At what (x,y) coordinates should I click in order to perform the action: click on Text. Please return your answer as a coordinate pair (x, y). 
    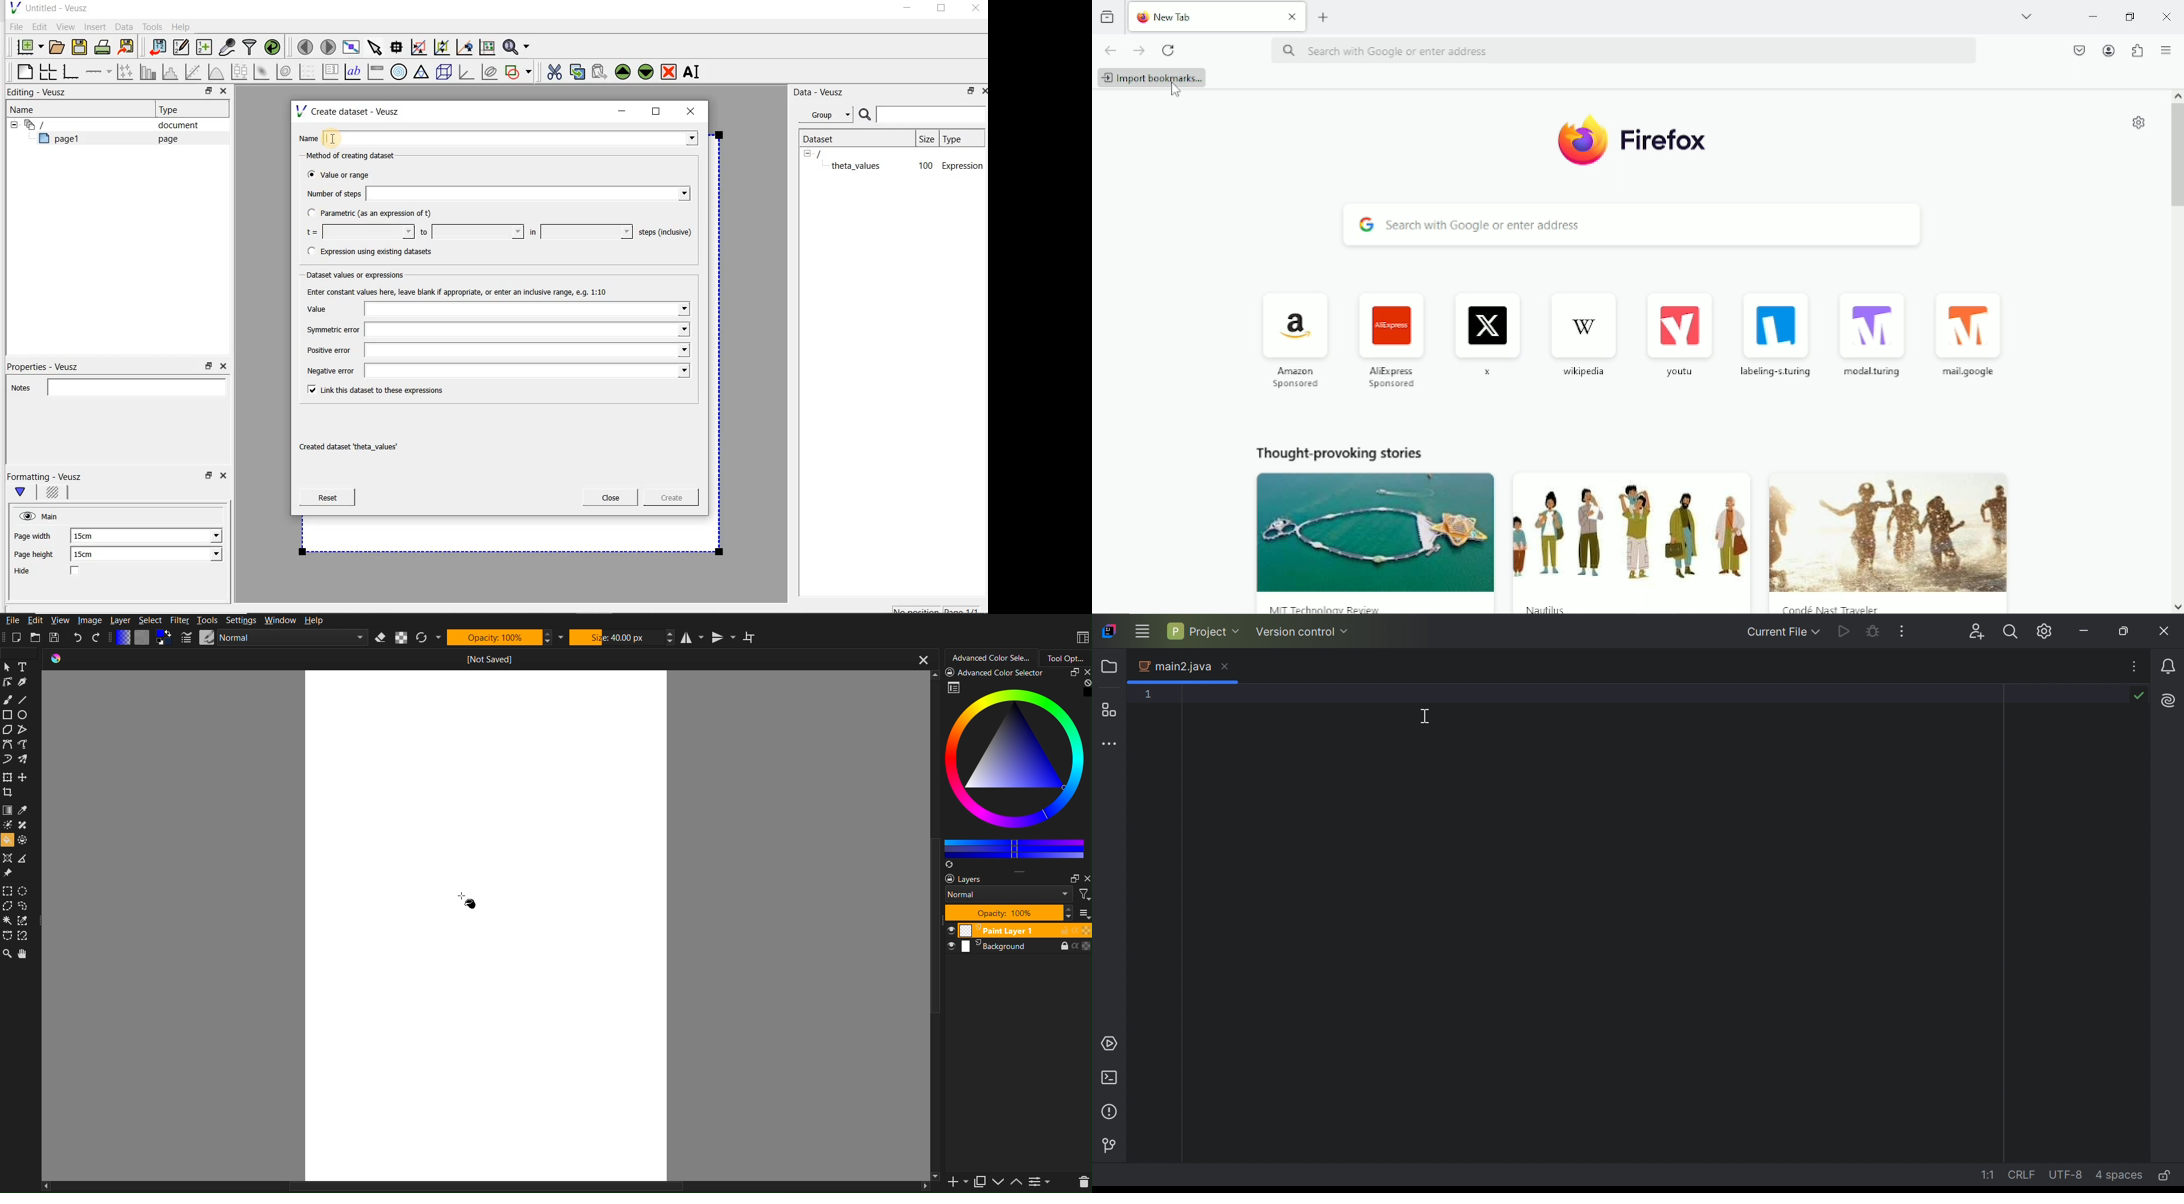
    Looking at the image, I should click on (24, 666).